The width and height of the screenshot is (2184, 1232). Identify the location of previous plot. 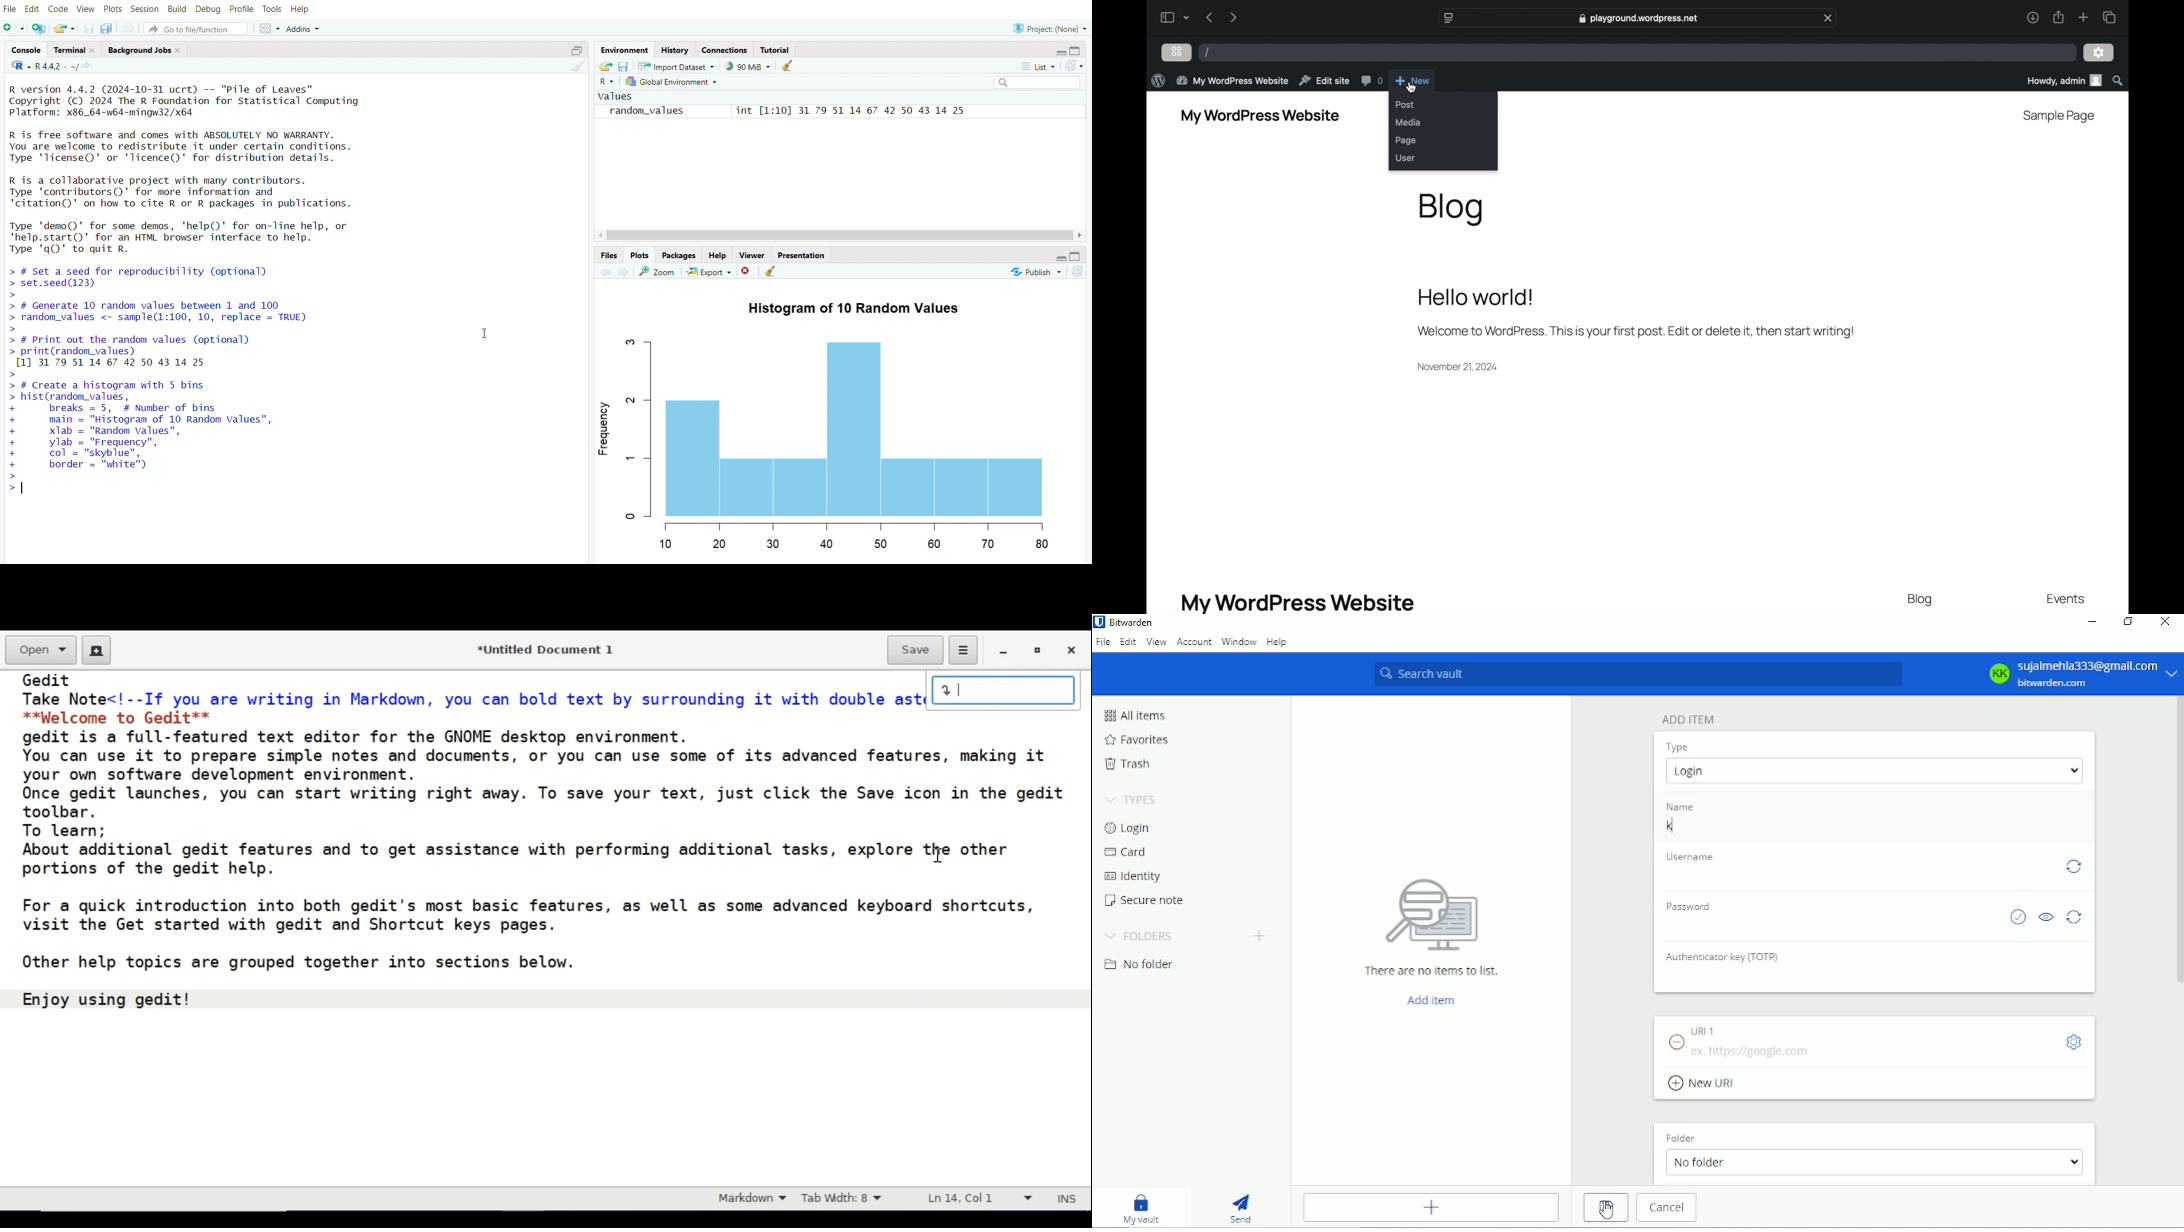
(602, 273).